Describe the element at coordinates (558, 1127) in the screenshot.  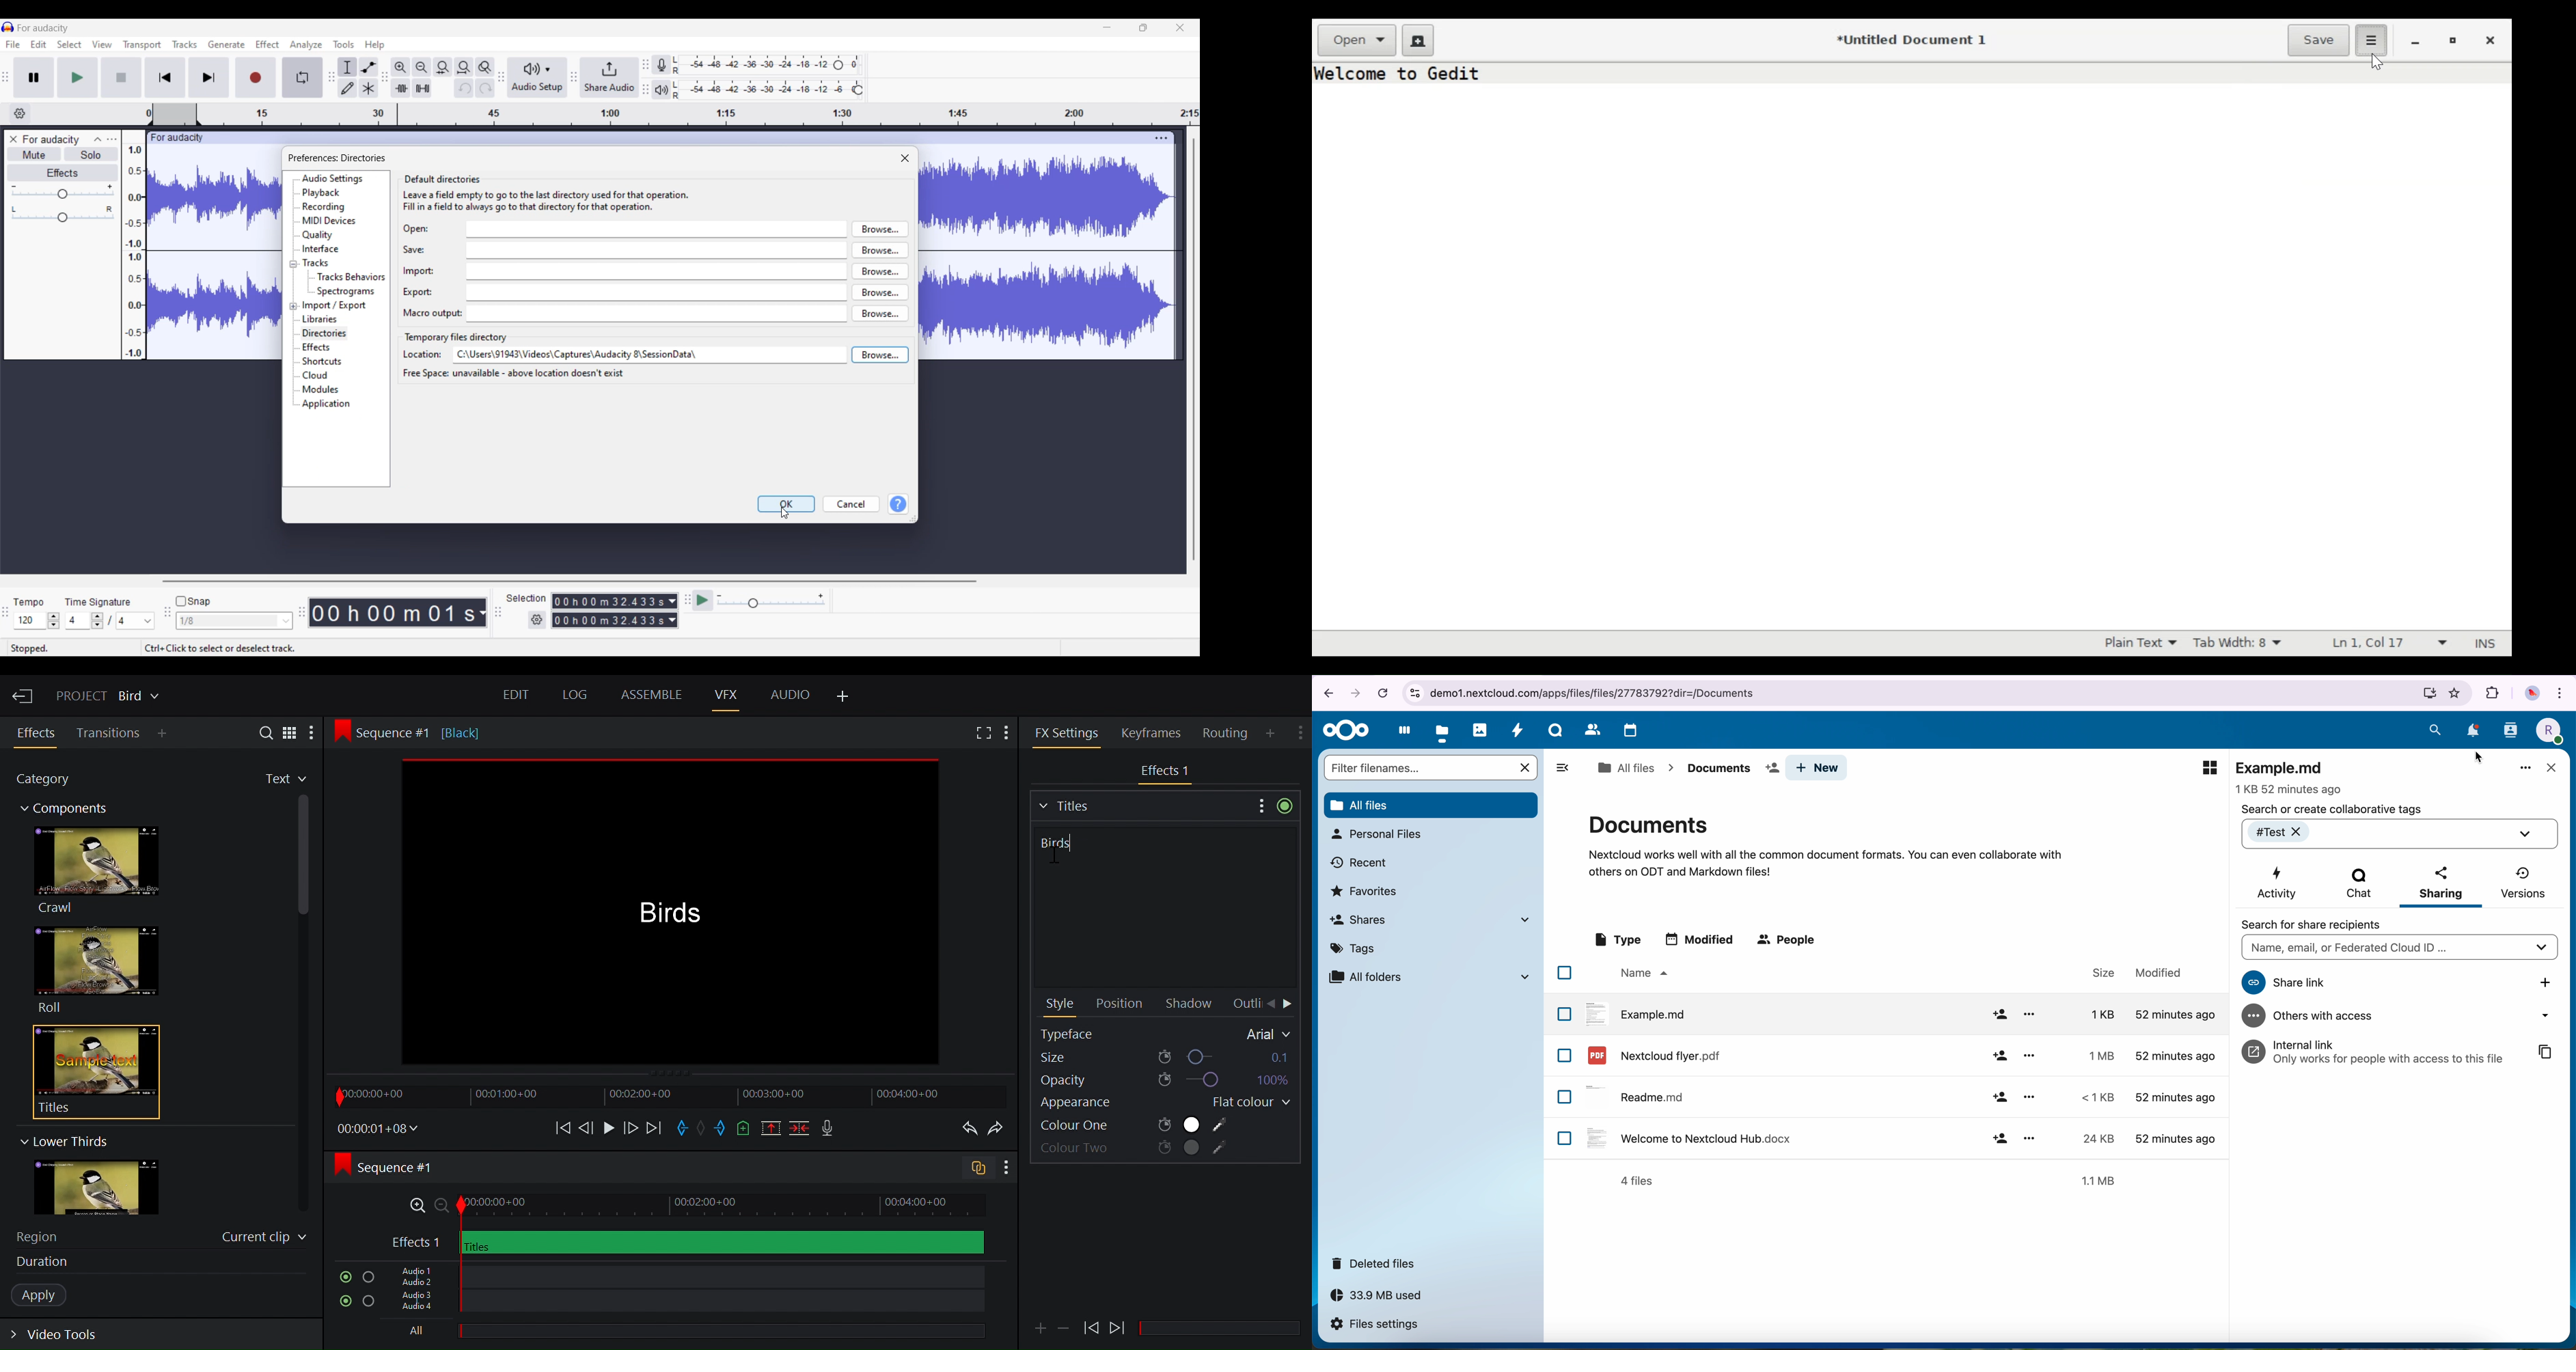
I see `Move backward` at that location.